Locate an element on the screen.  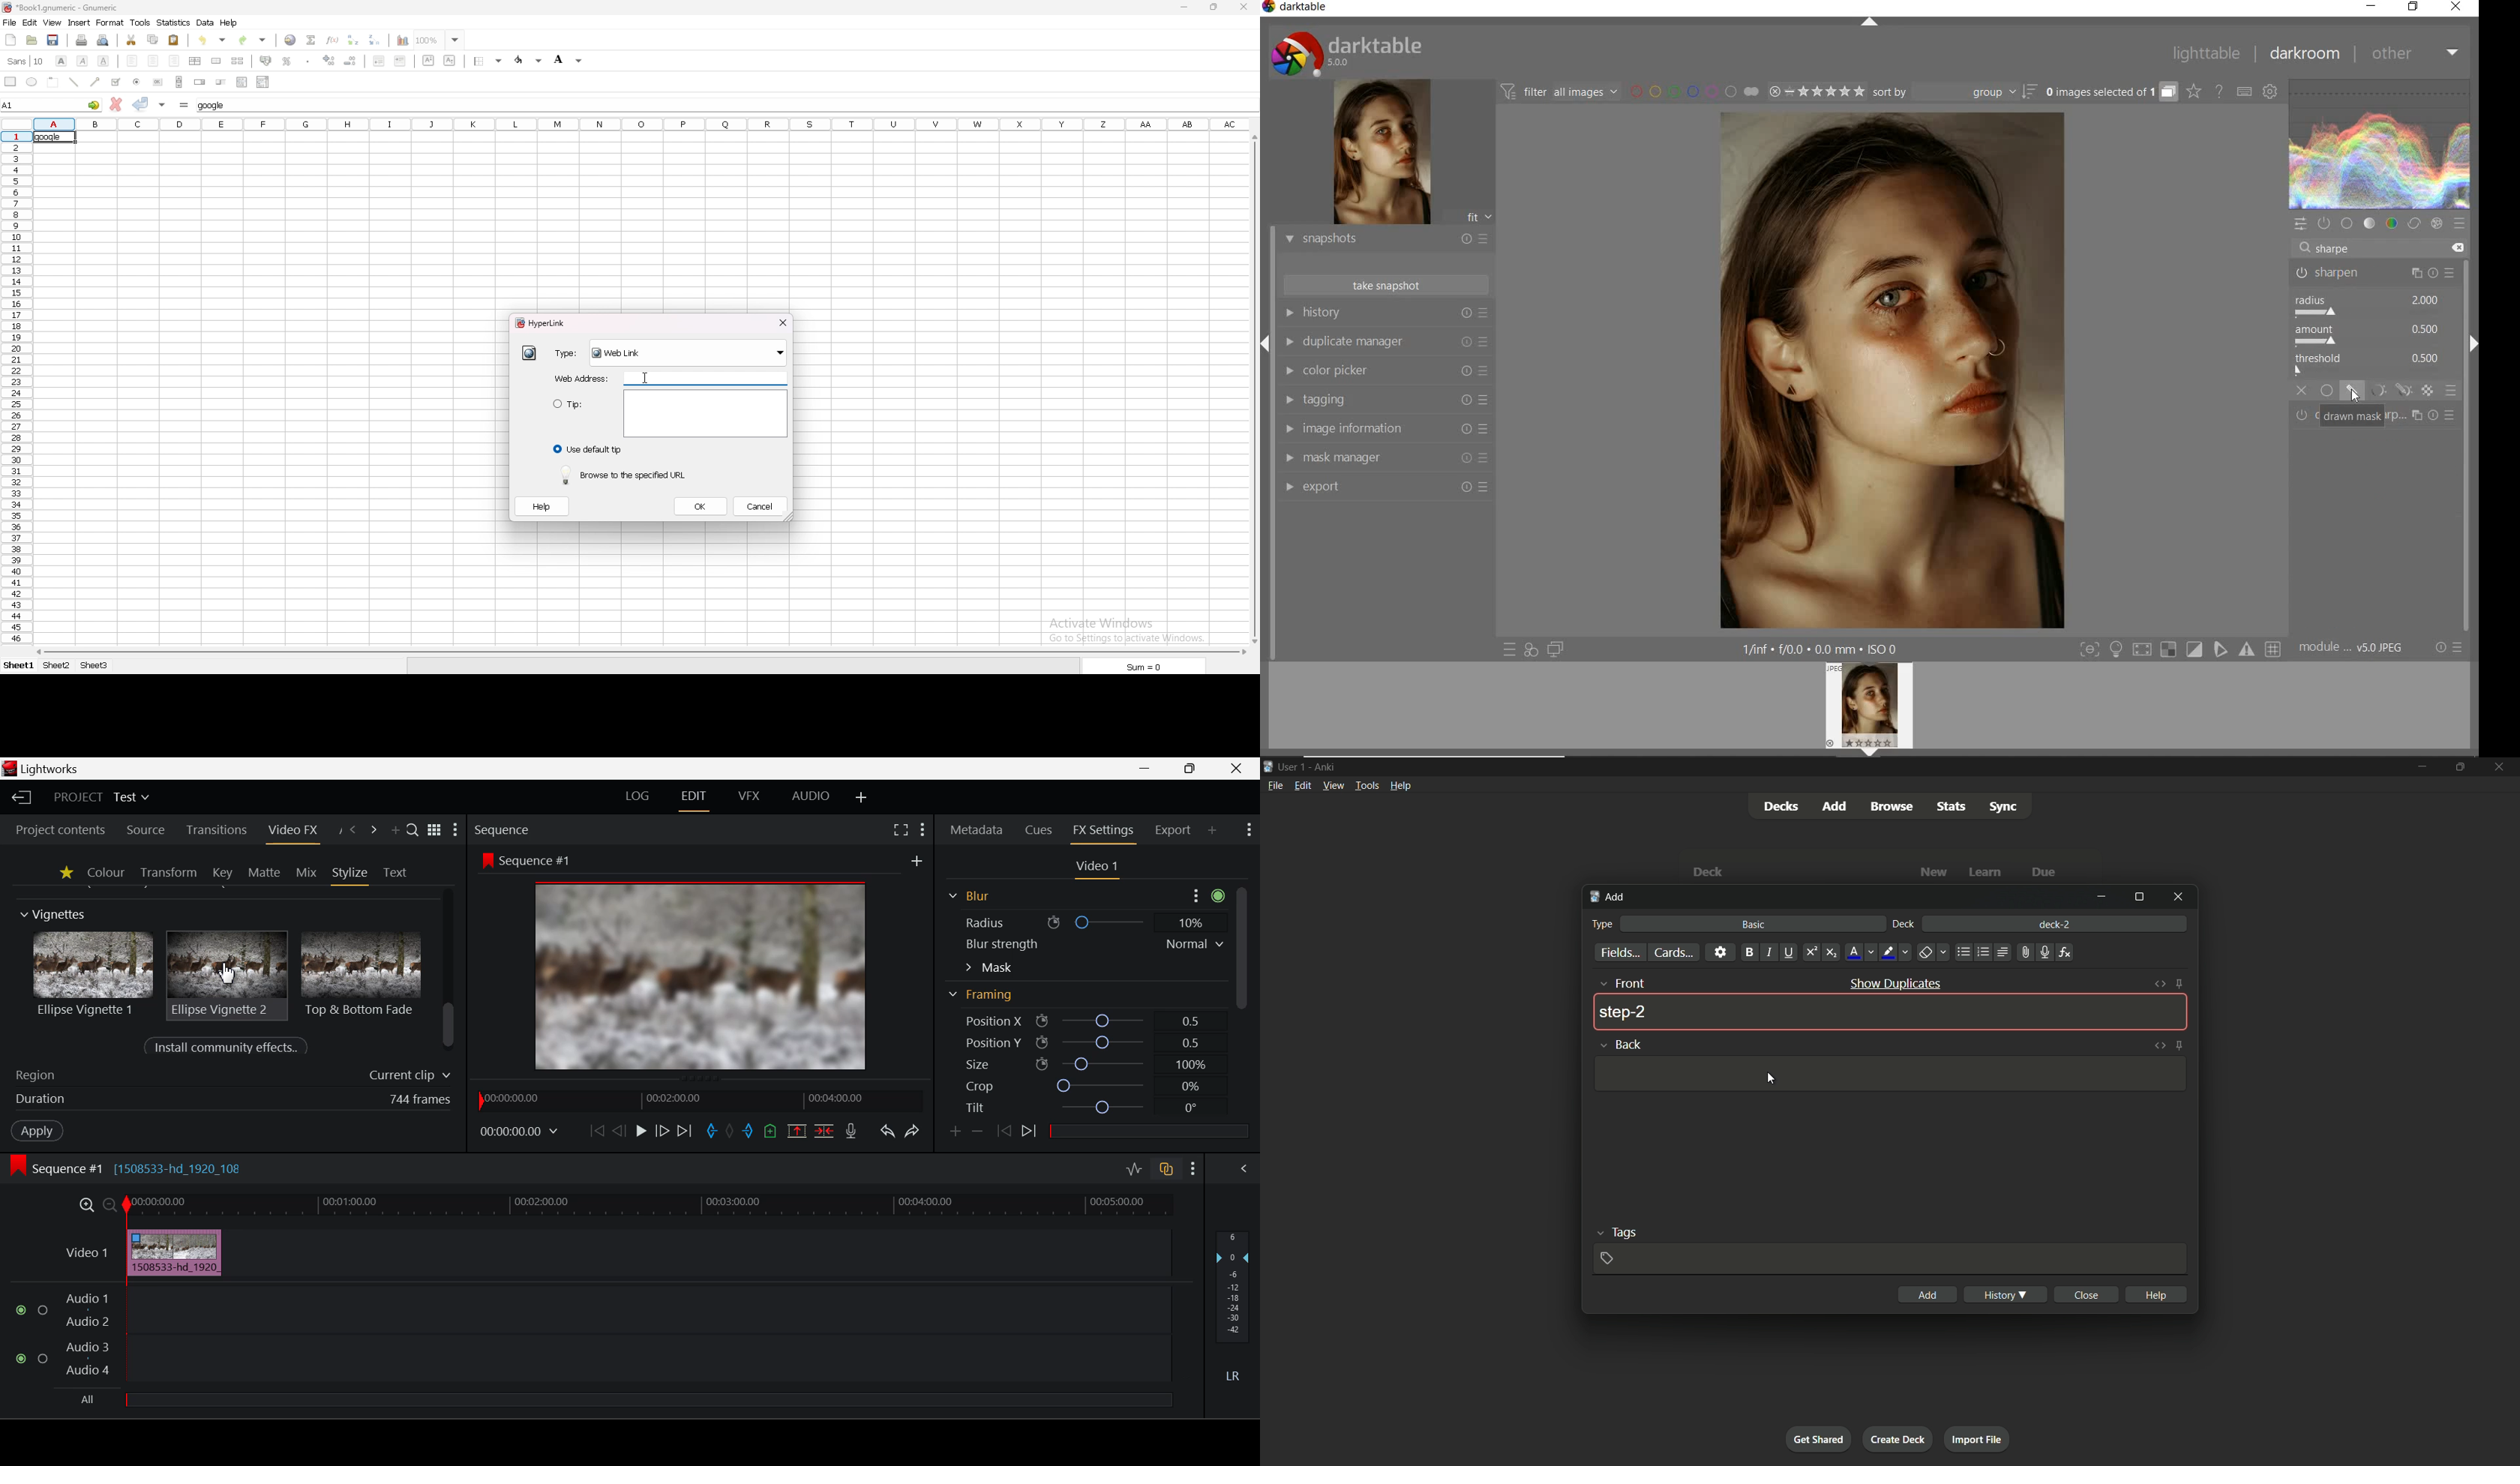
italic is located at coordinates (1768, 953).